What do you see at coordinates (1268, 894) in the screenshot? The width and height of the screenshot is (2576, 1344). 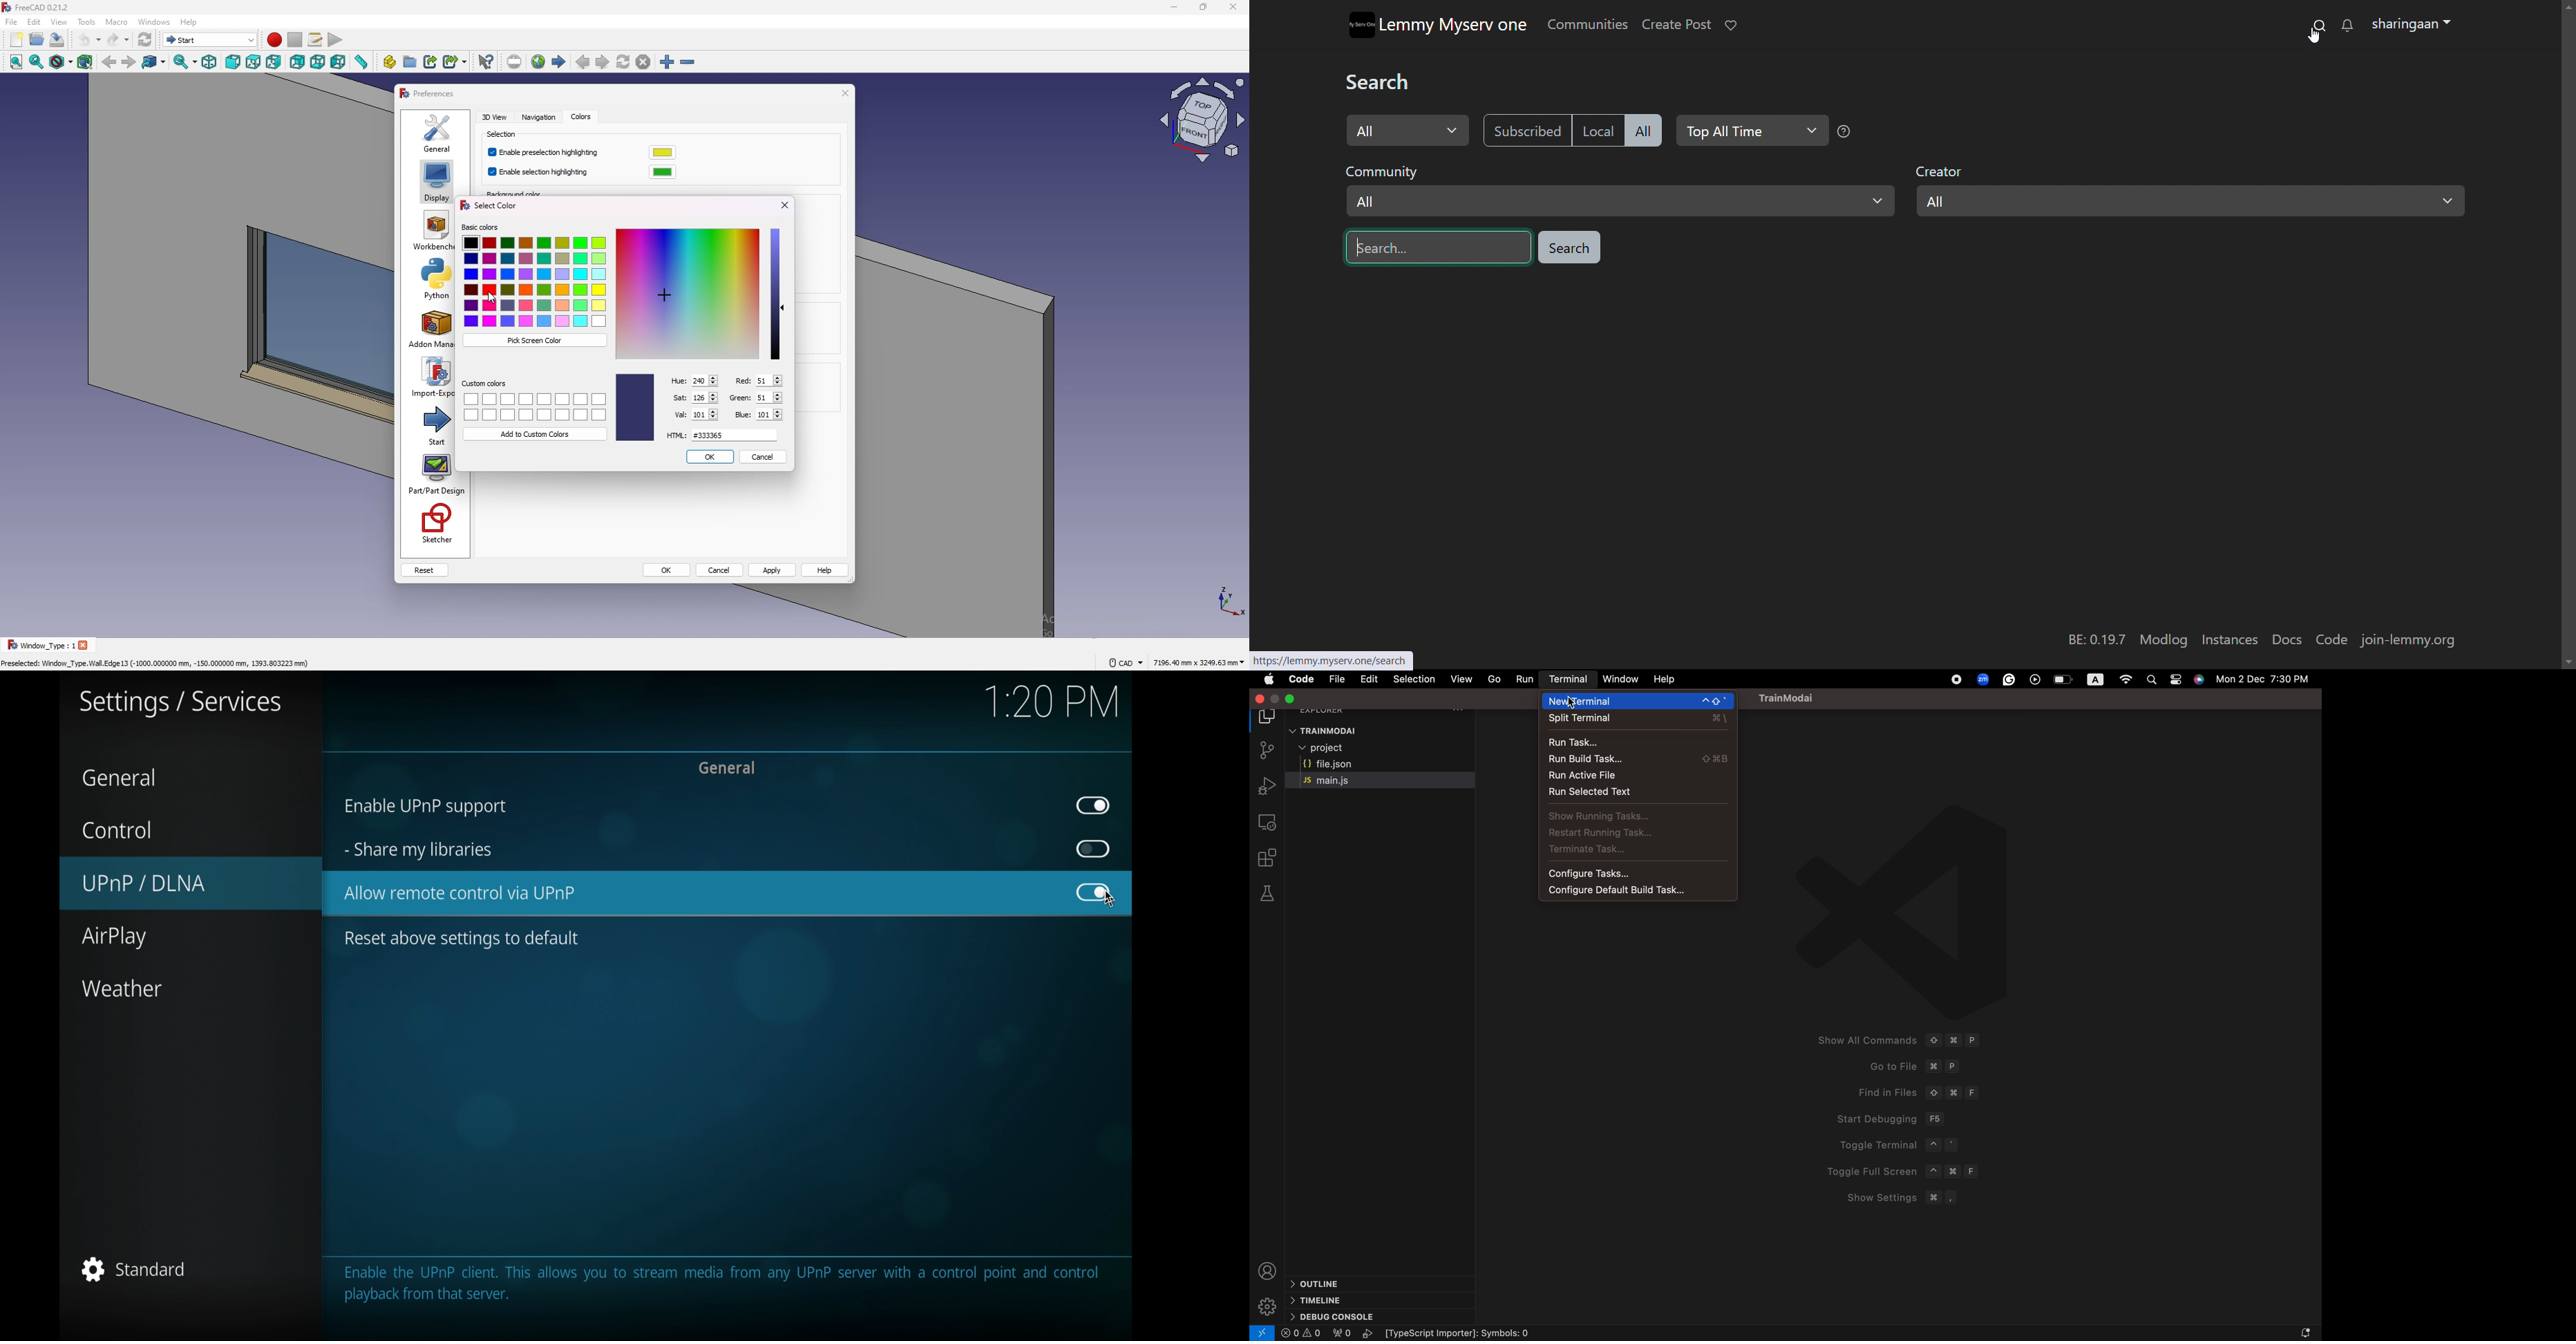 I see `tests` at bounding box center [1268, 894].